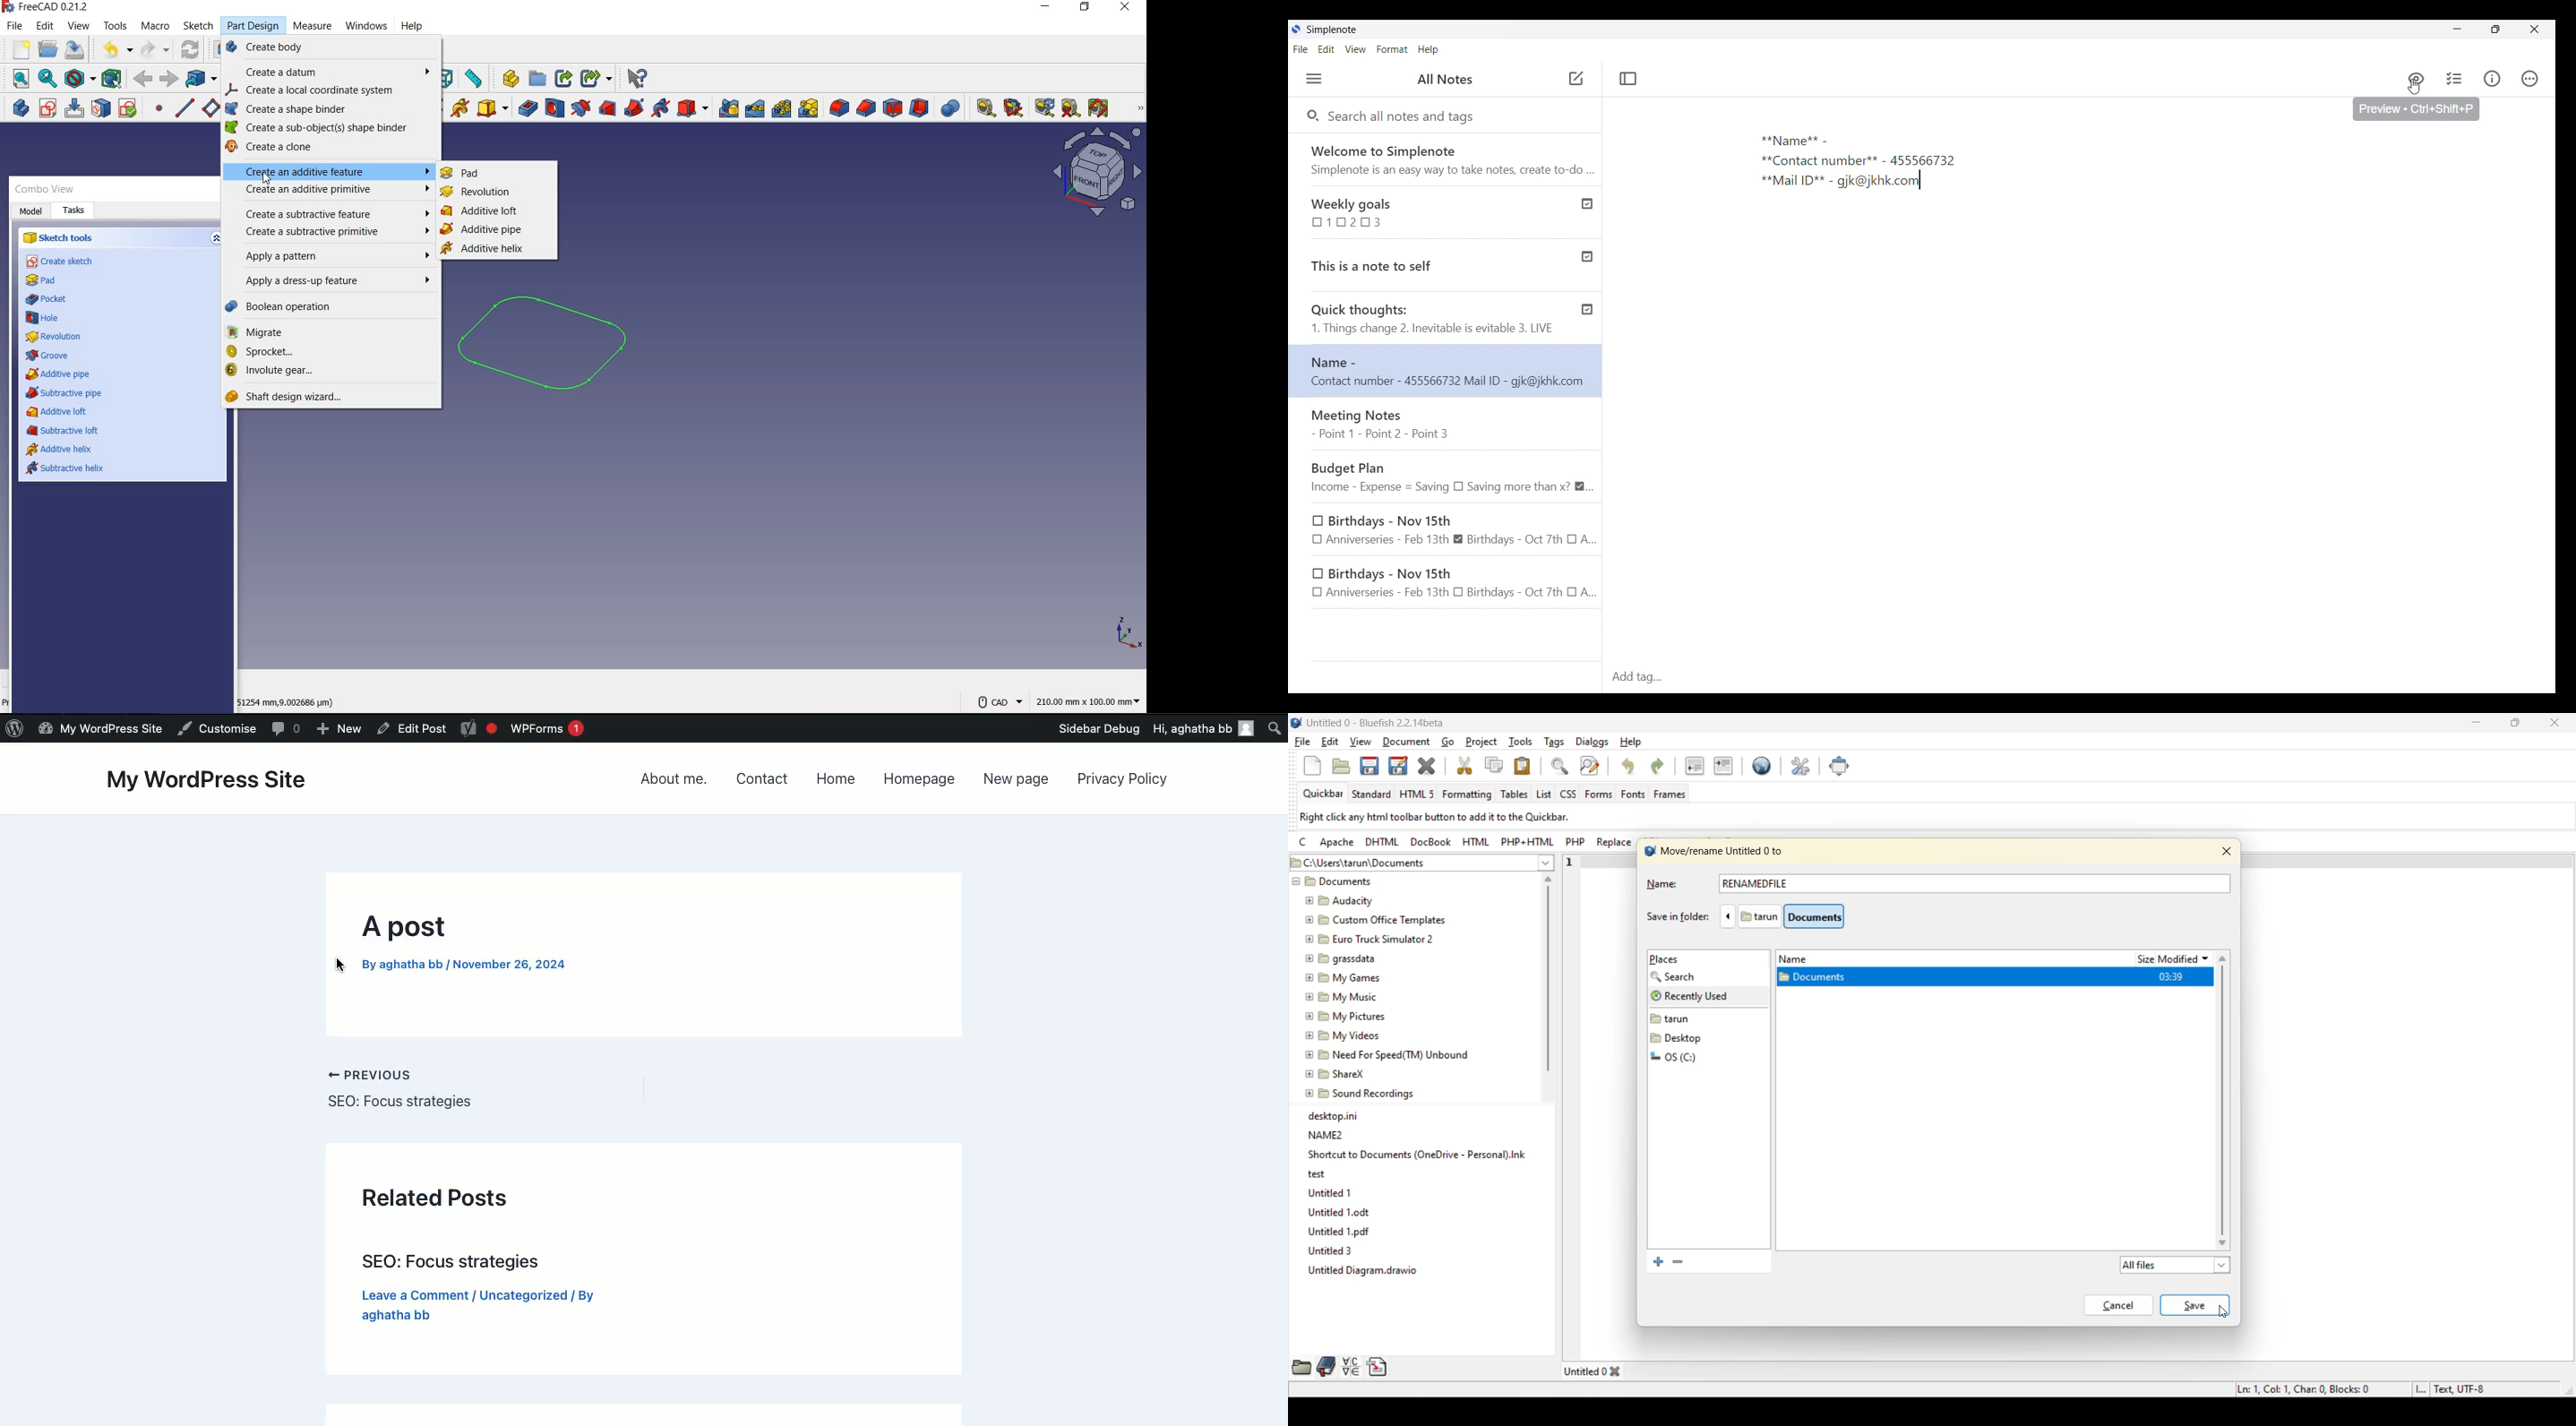 Image resolution: width=2576 pixels, height=1428 pixels. Describe the element at coordinates (99, 729) in the screenshot. I see `Name` at that location.